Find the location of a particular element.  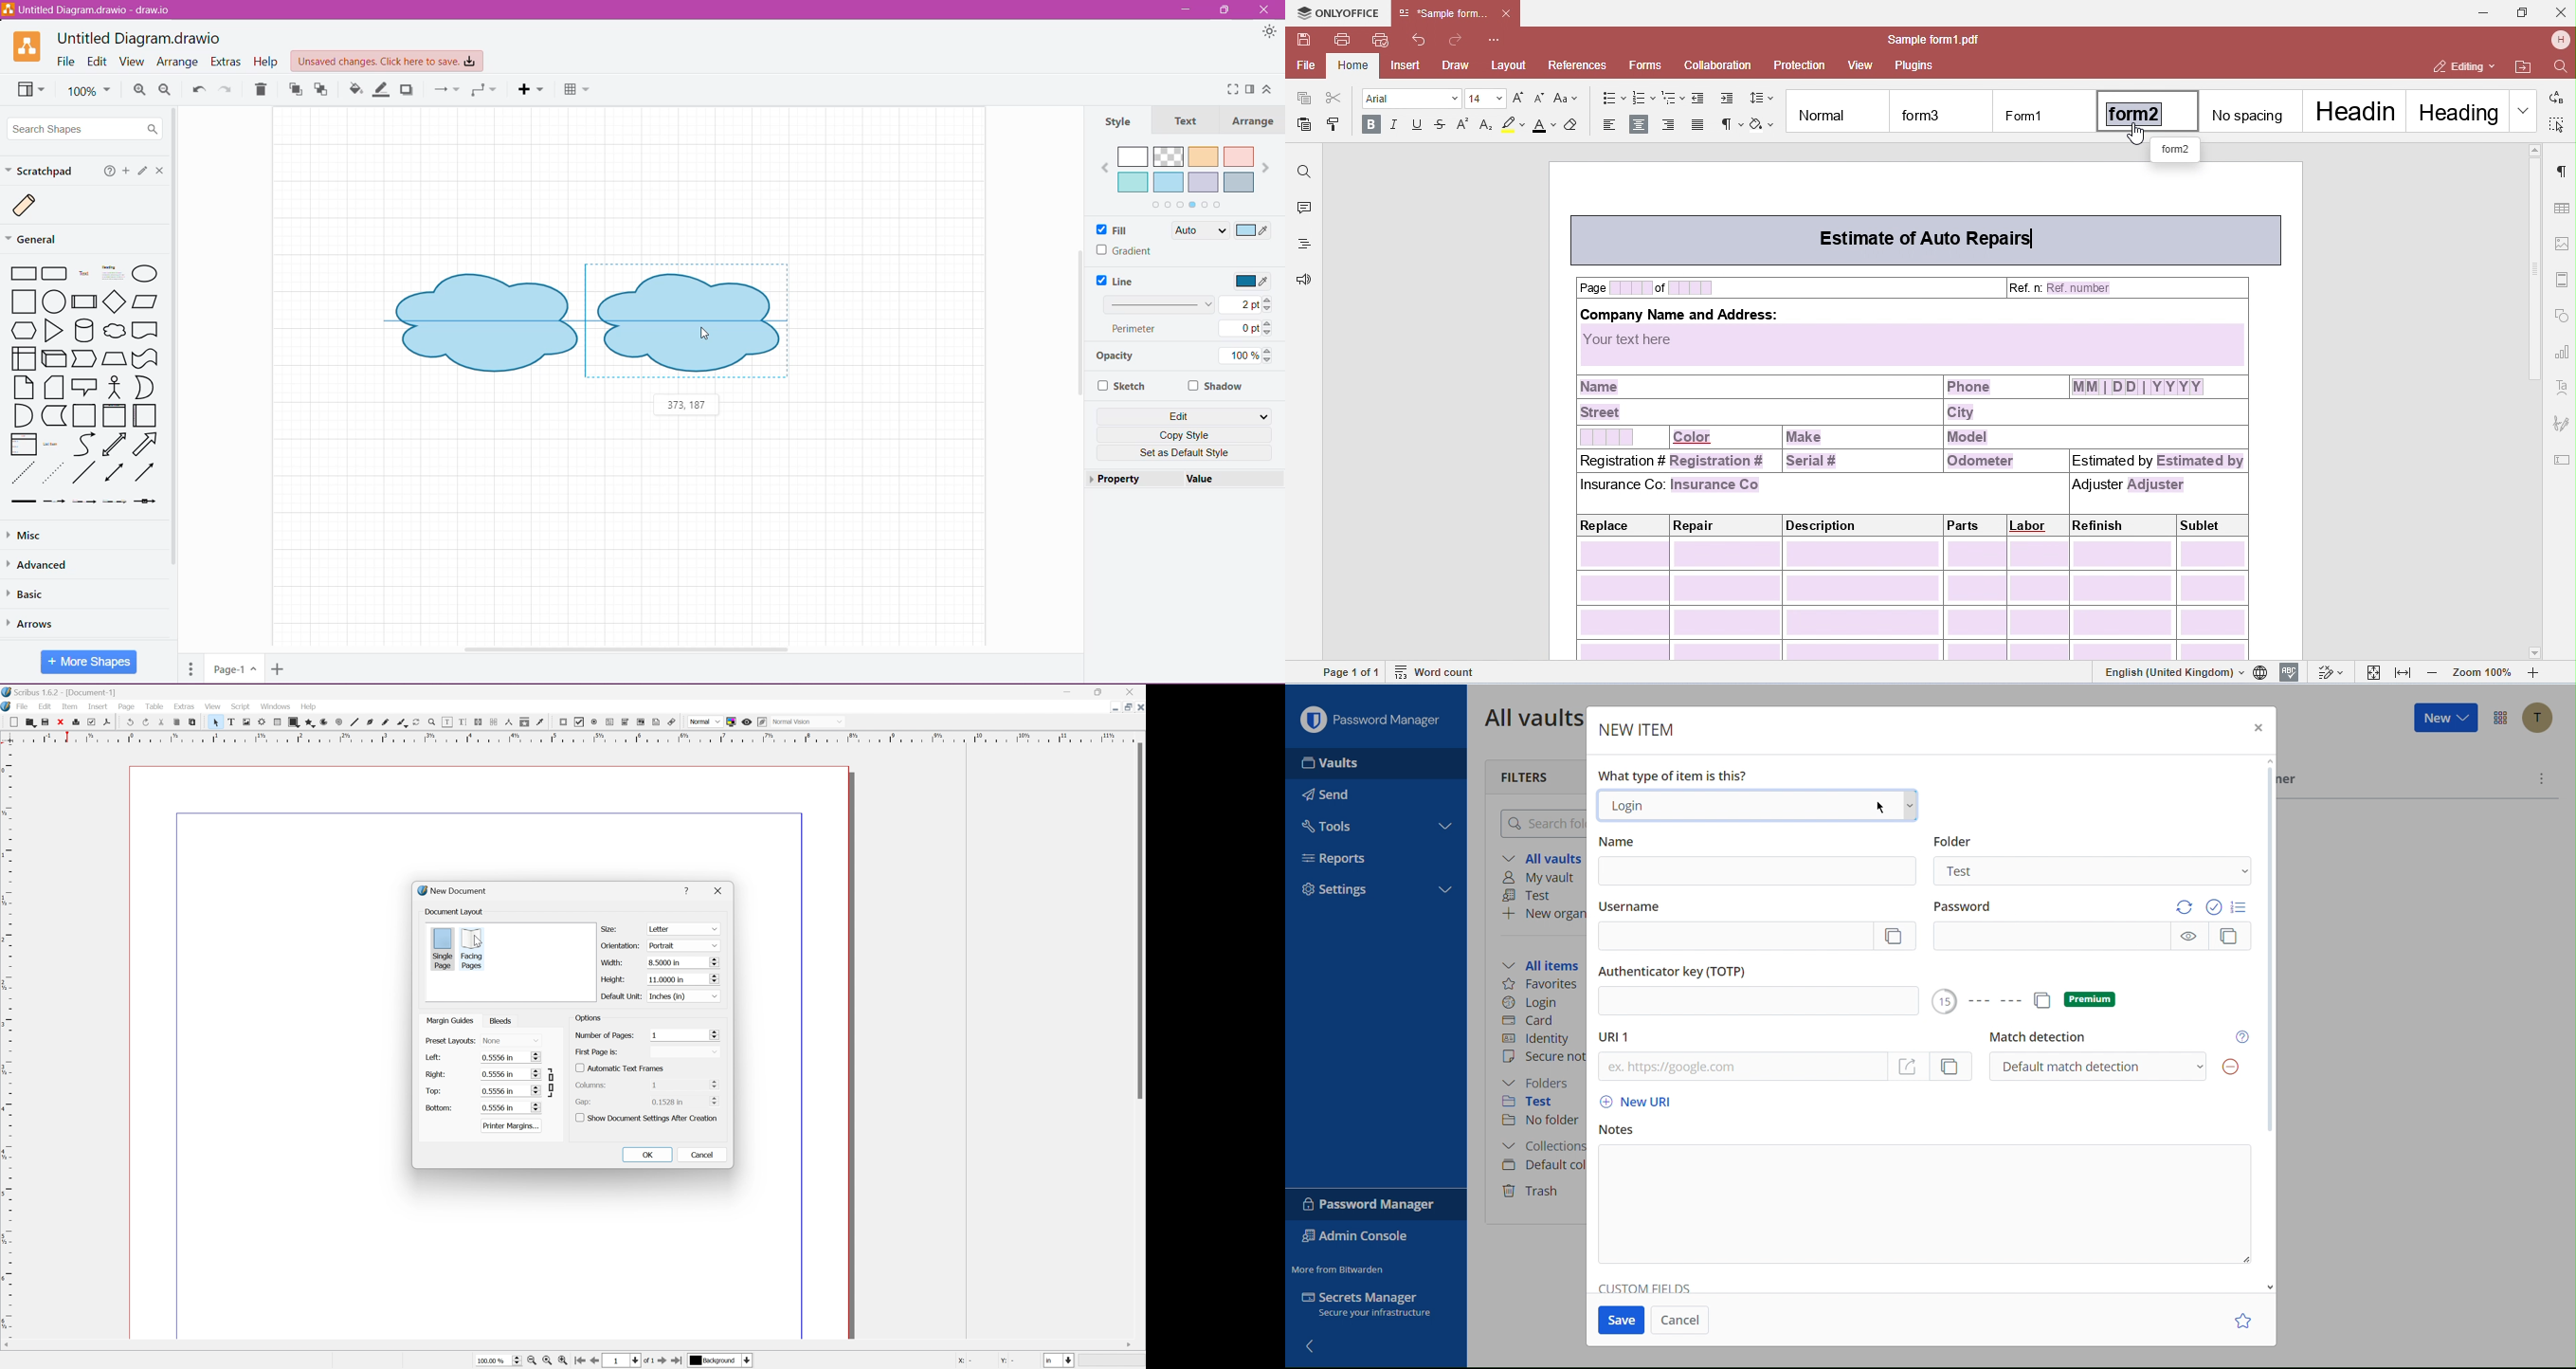

PDF push button is located at coordinates (562, 722).